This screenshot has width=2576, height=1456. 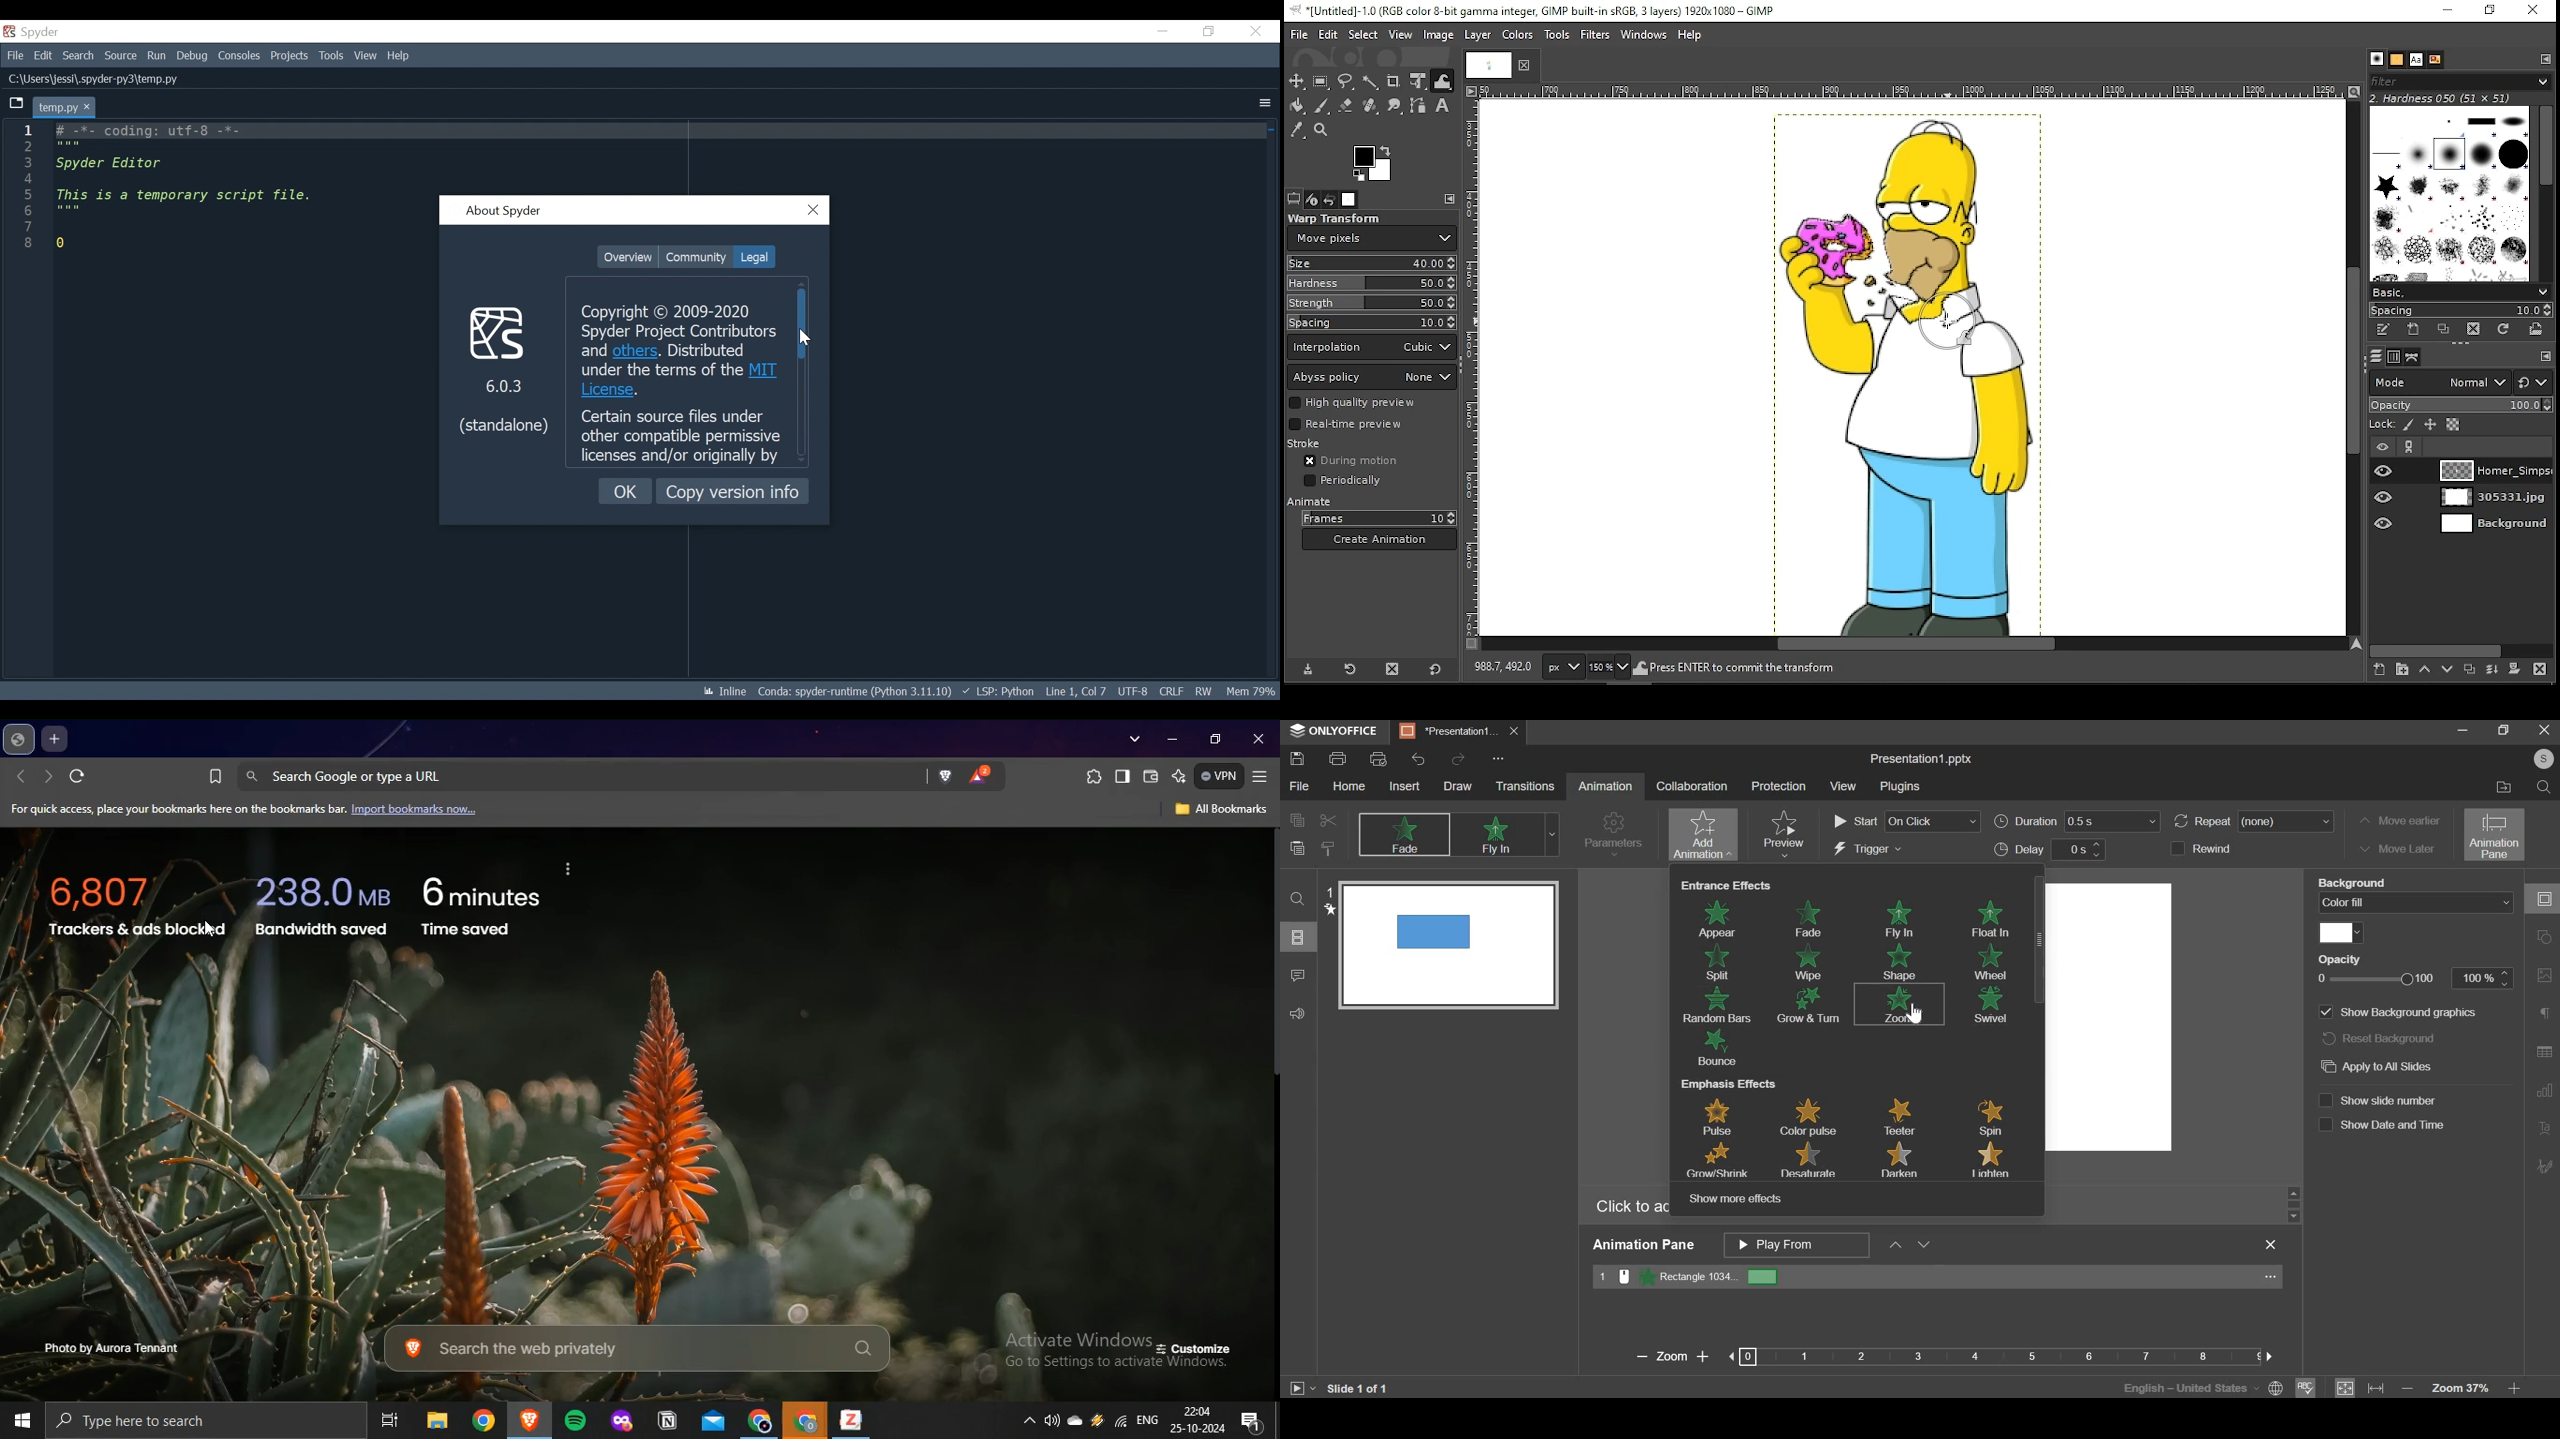 What do you see at coordinates (1049, 1417) in the screenshot?
I see `volume` at bounding box center [1049, 1417].